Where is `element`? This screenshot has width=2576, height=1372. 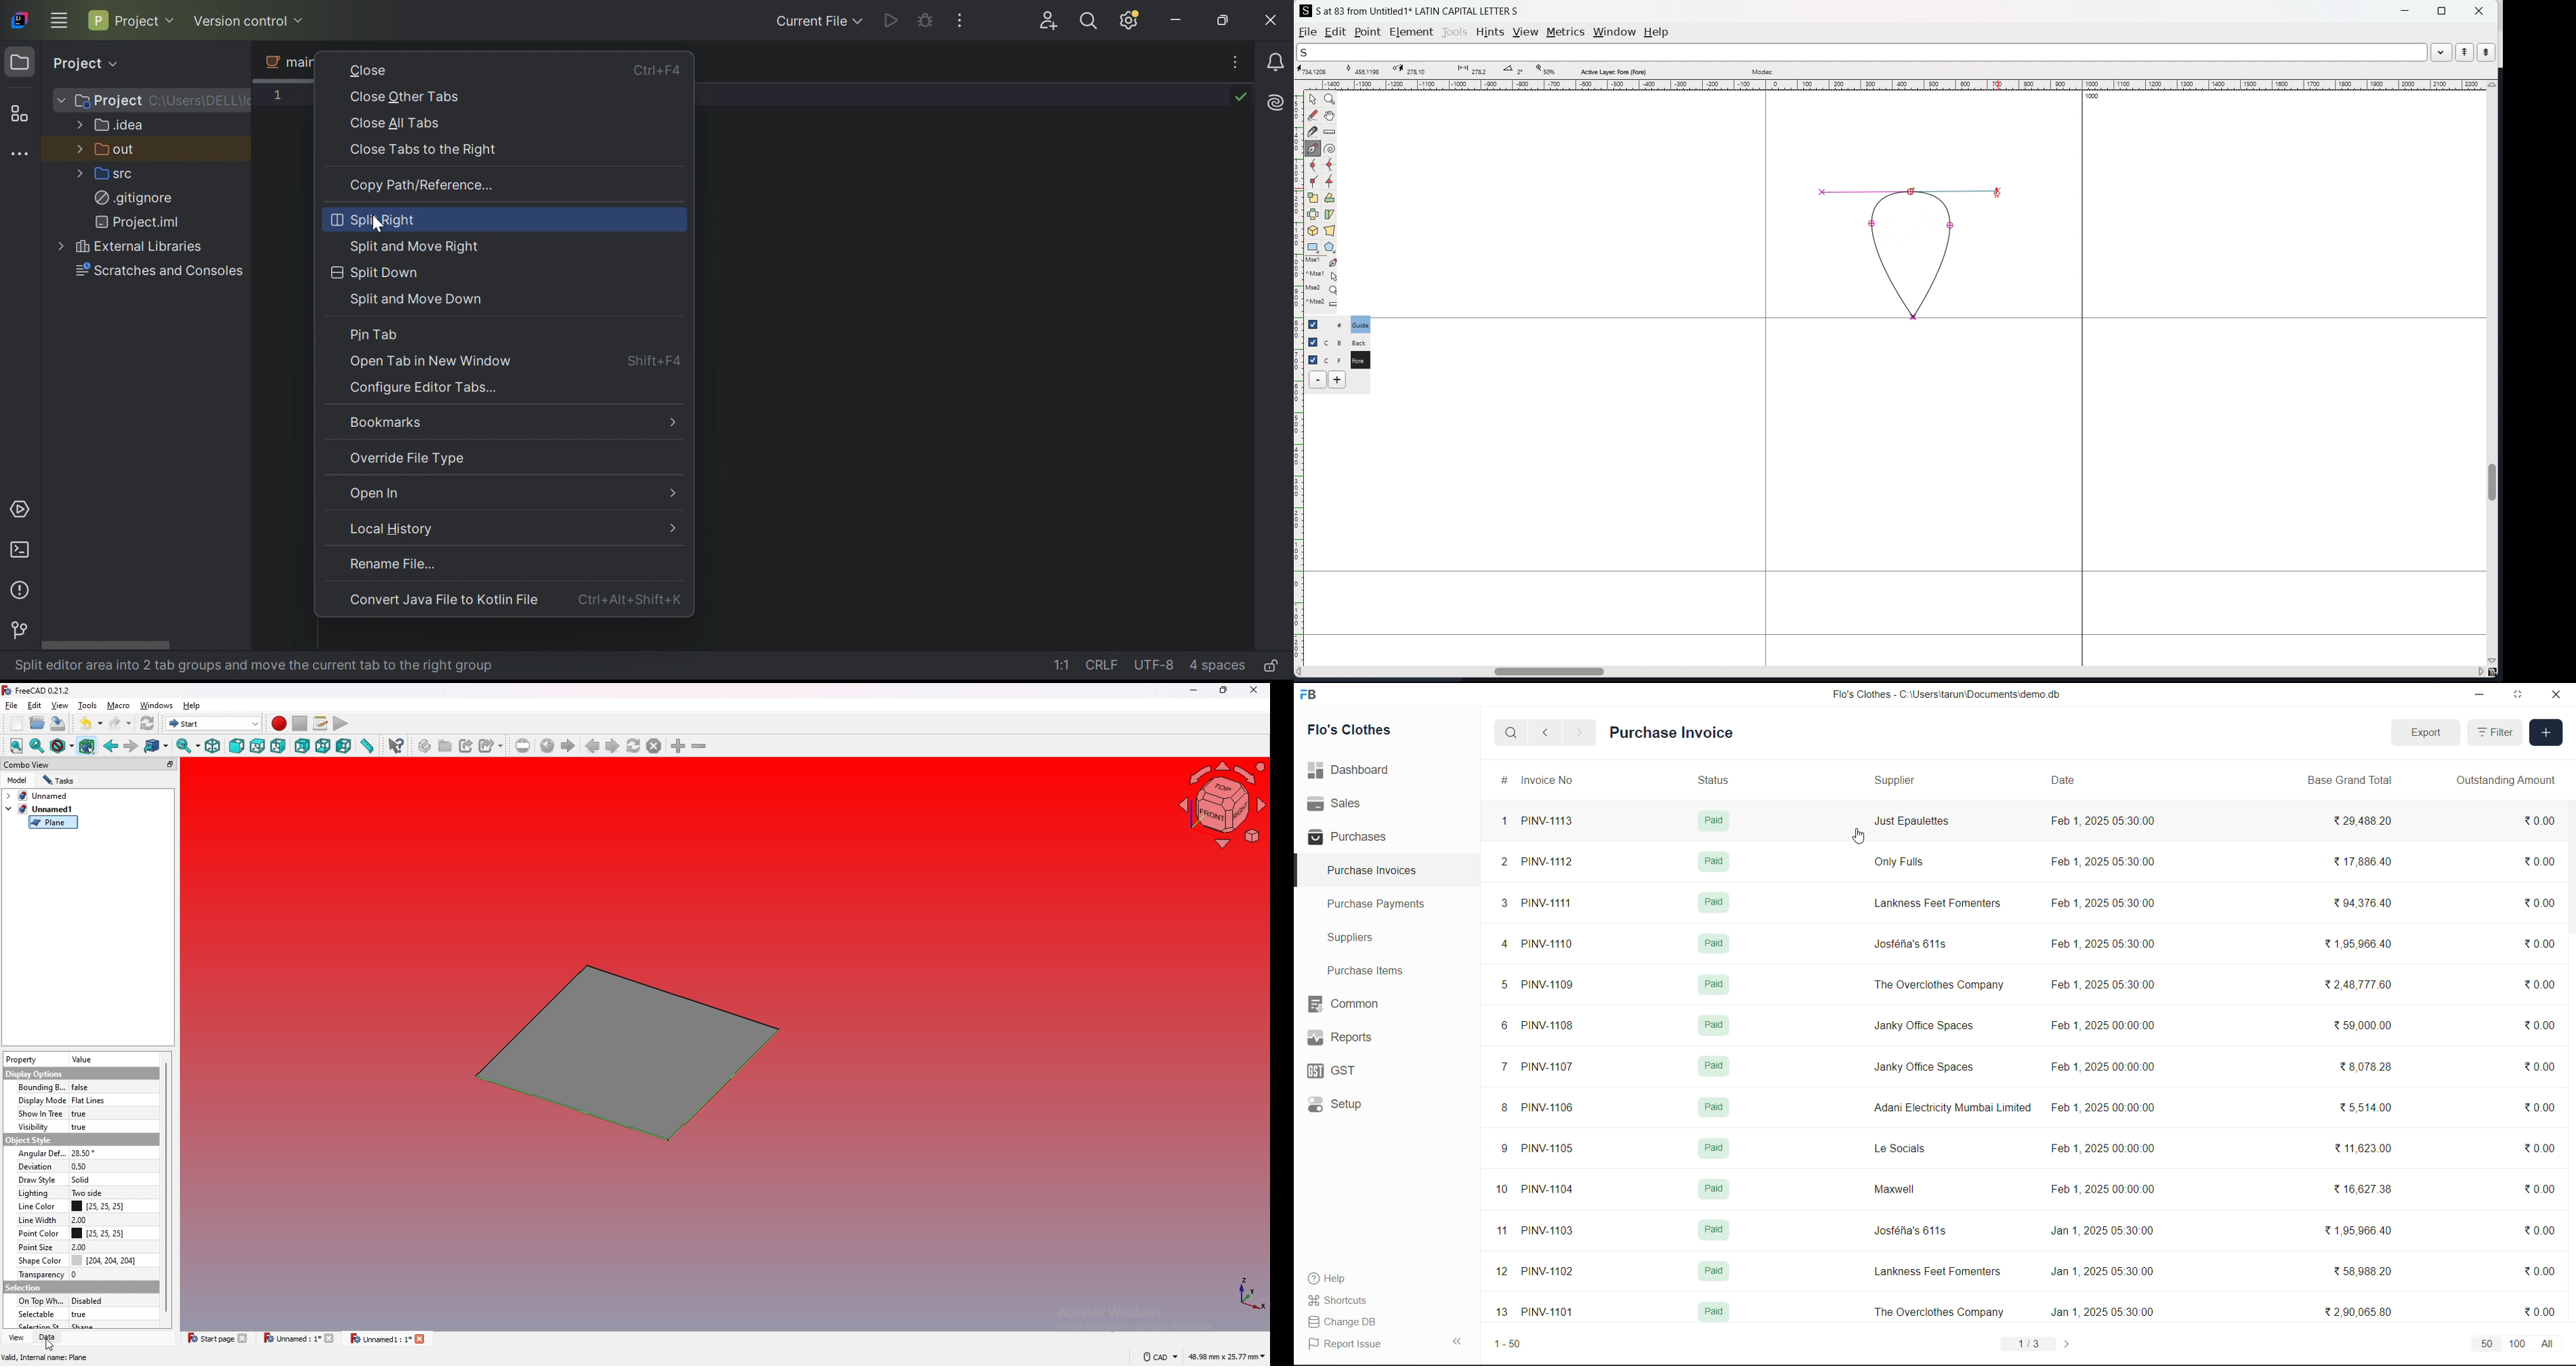
element is located at coordinates (1412, 32).